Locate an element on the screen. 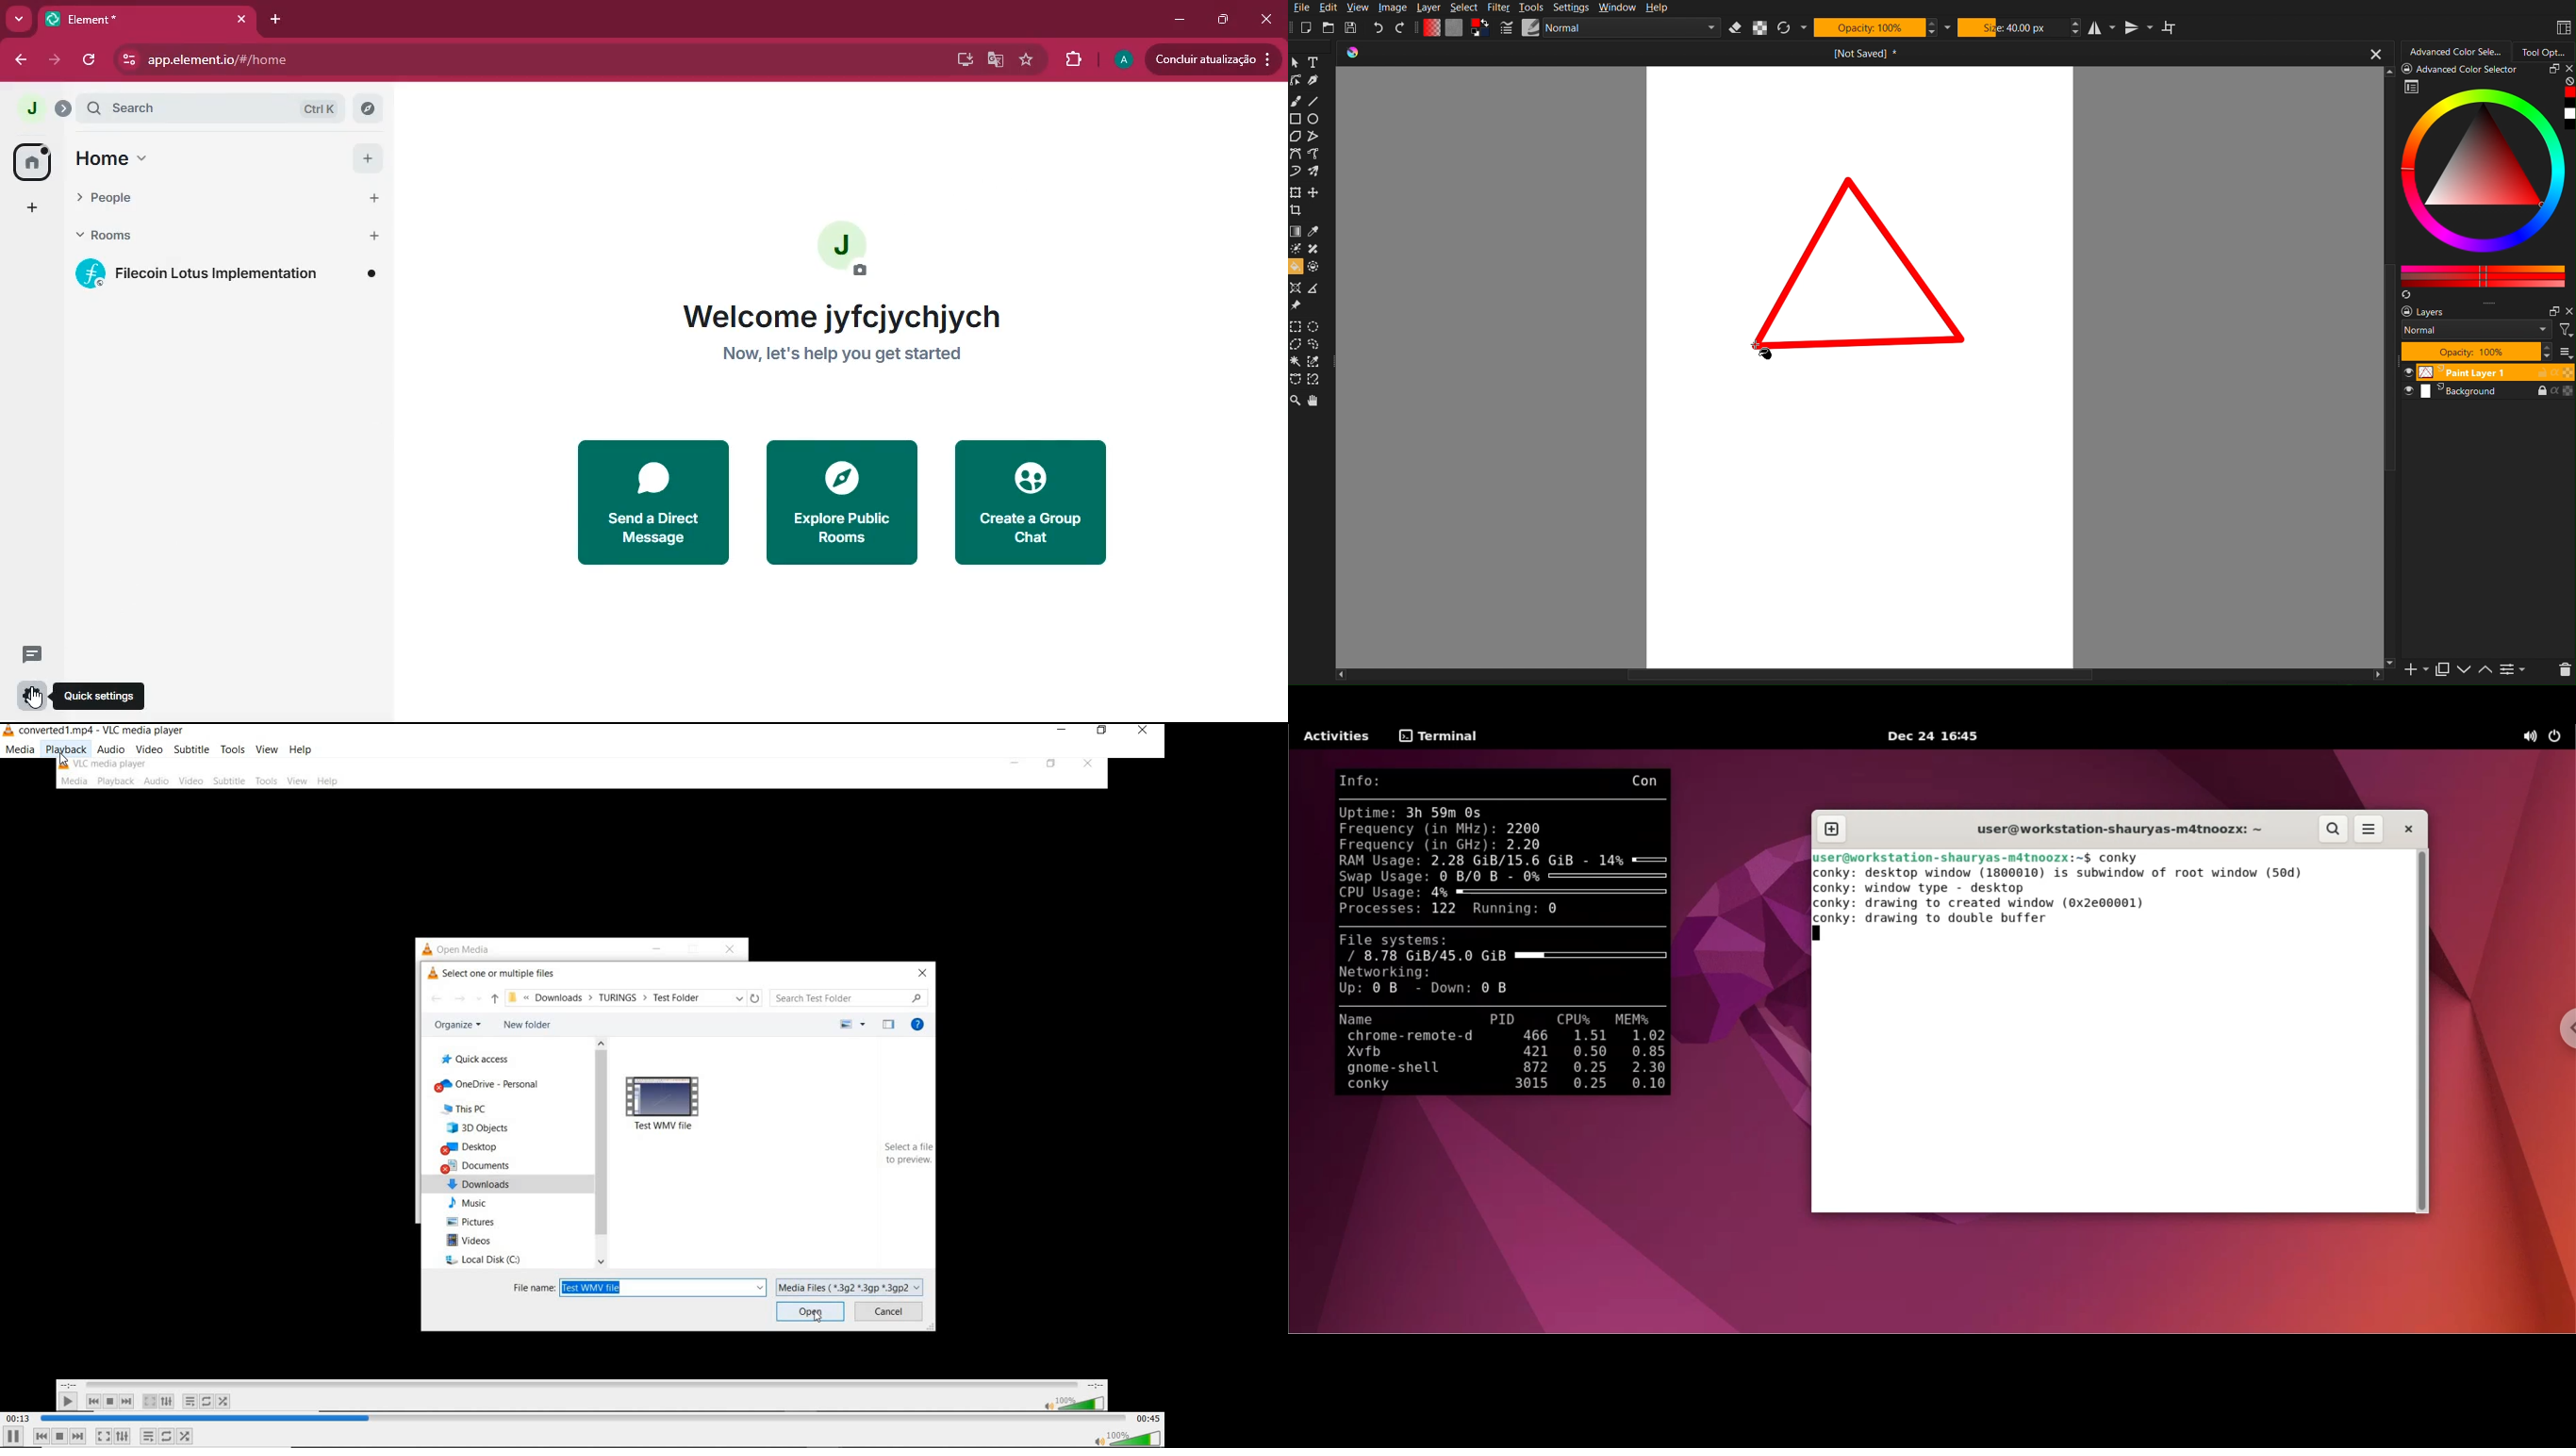 This screenshot has height=1456, width=2576. freehand Selection Tools is located at coordinates (1319, 345).